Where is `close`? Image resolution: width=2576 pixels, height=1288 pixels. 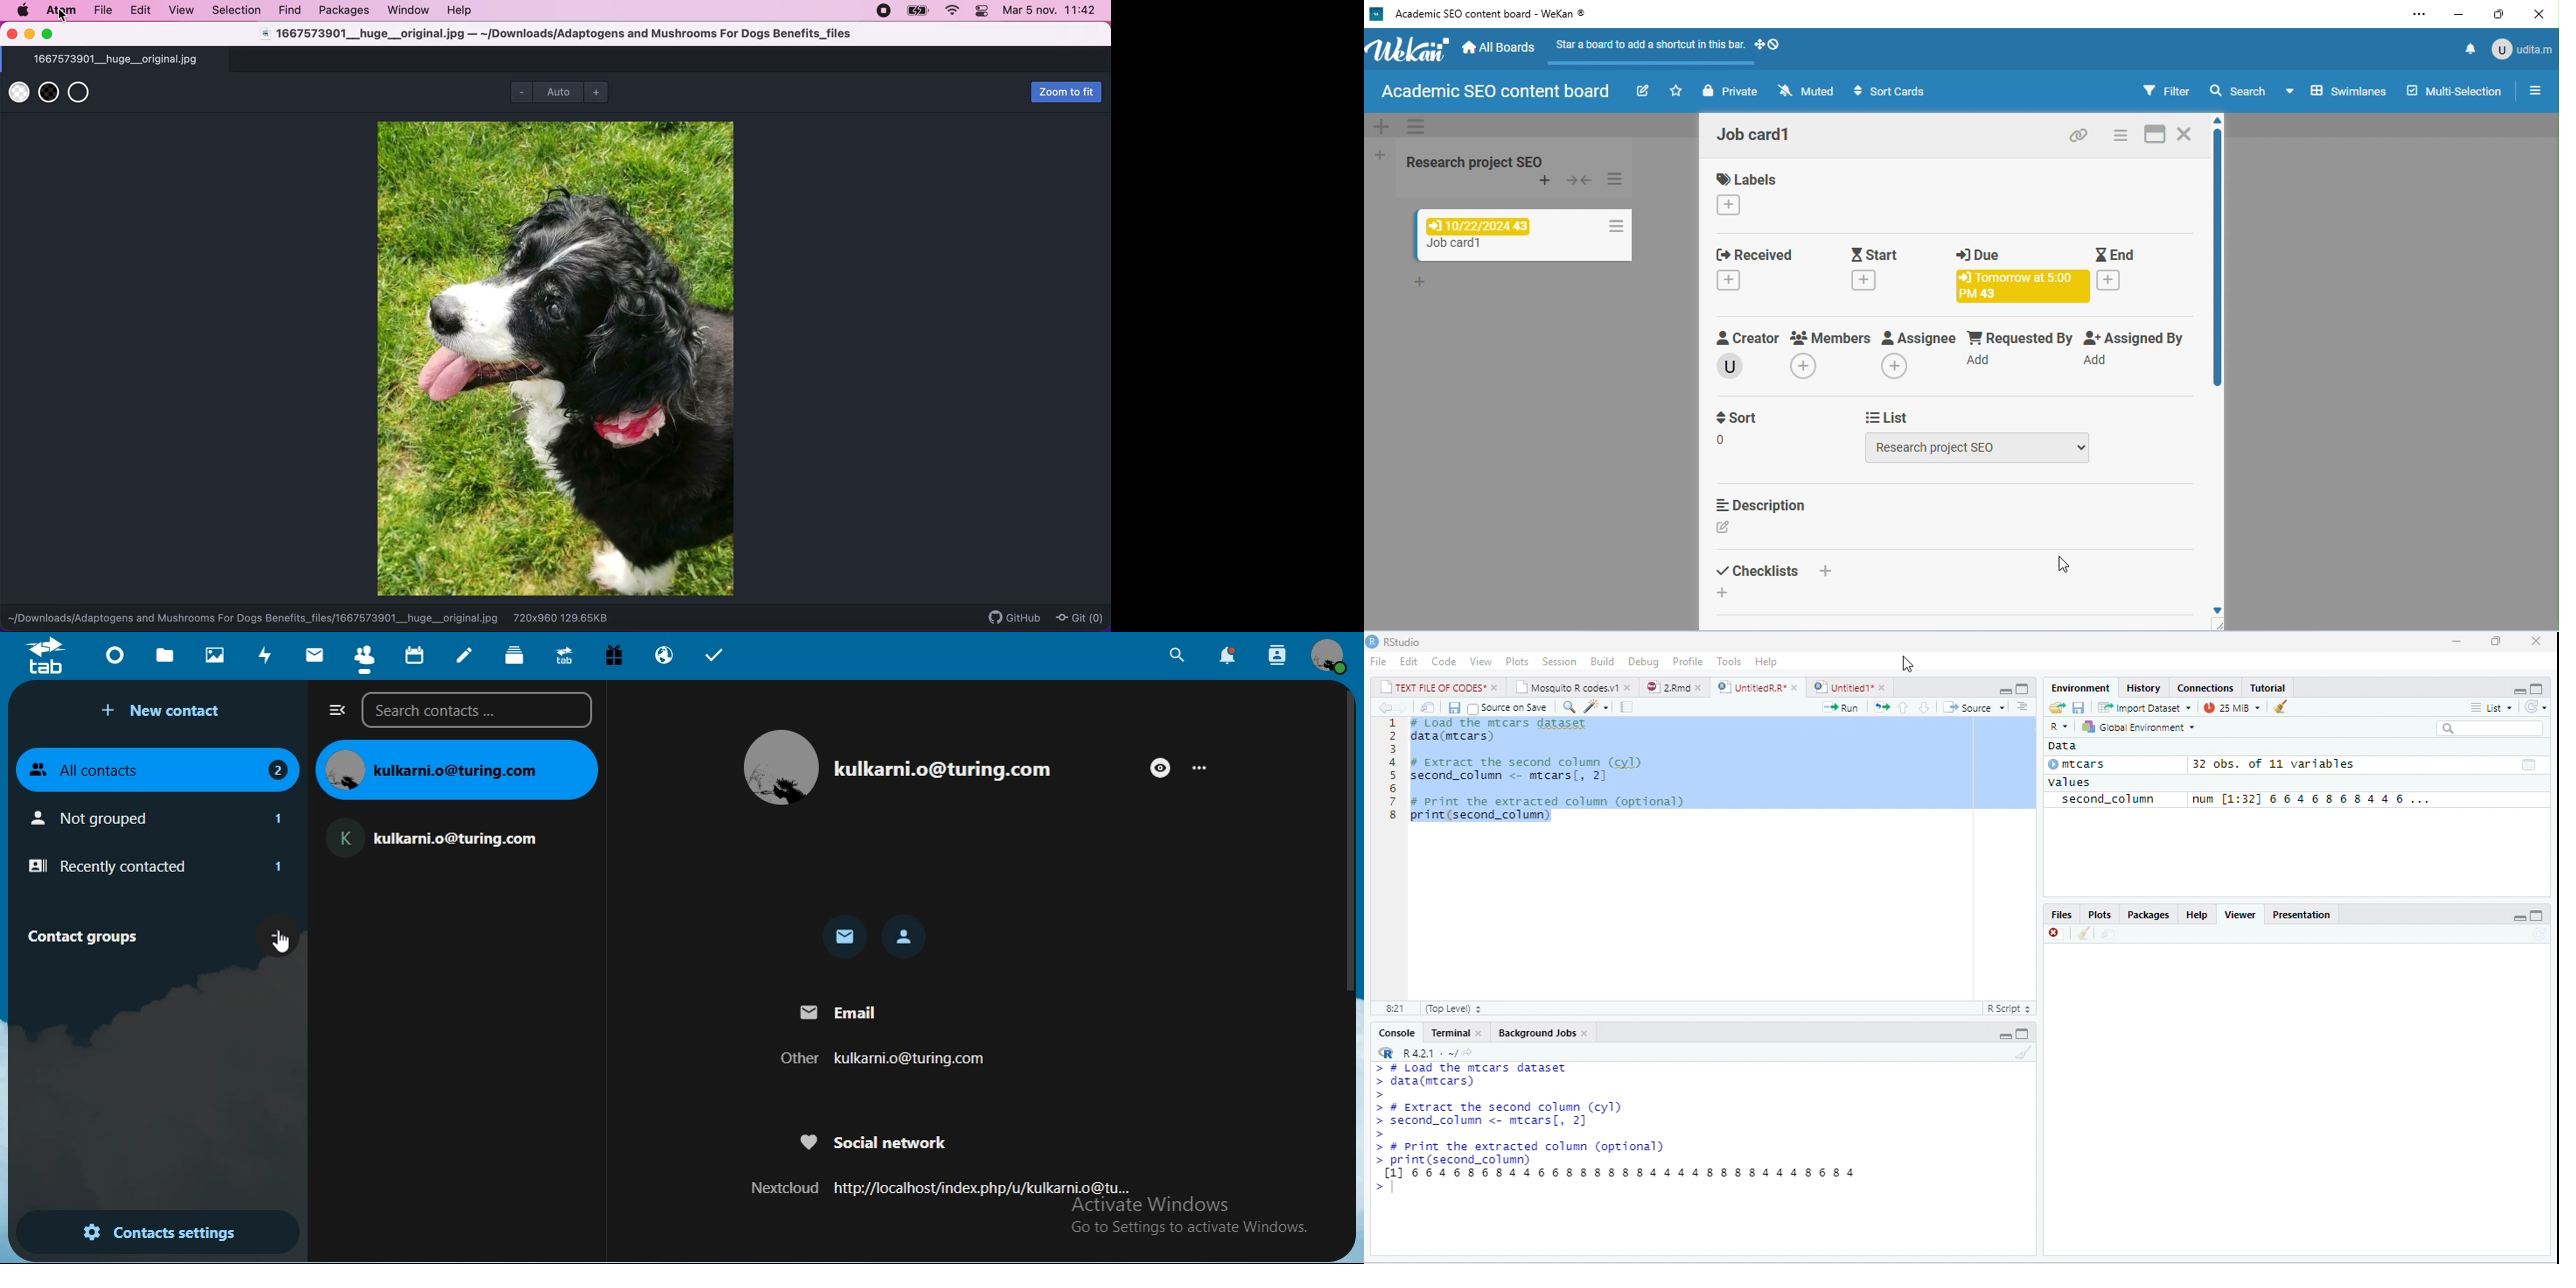
close is located at coordinates (1700, 686).